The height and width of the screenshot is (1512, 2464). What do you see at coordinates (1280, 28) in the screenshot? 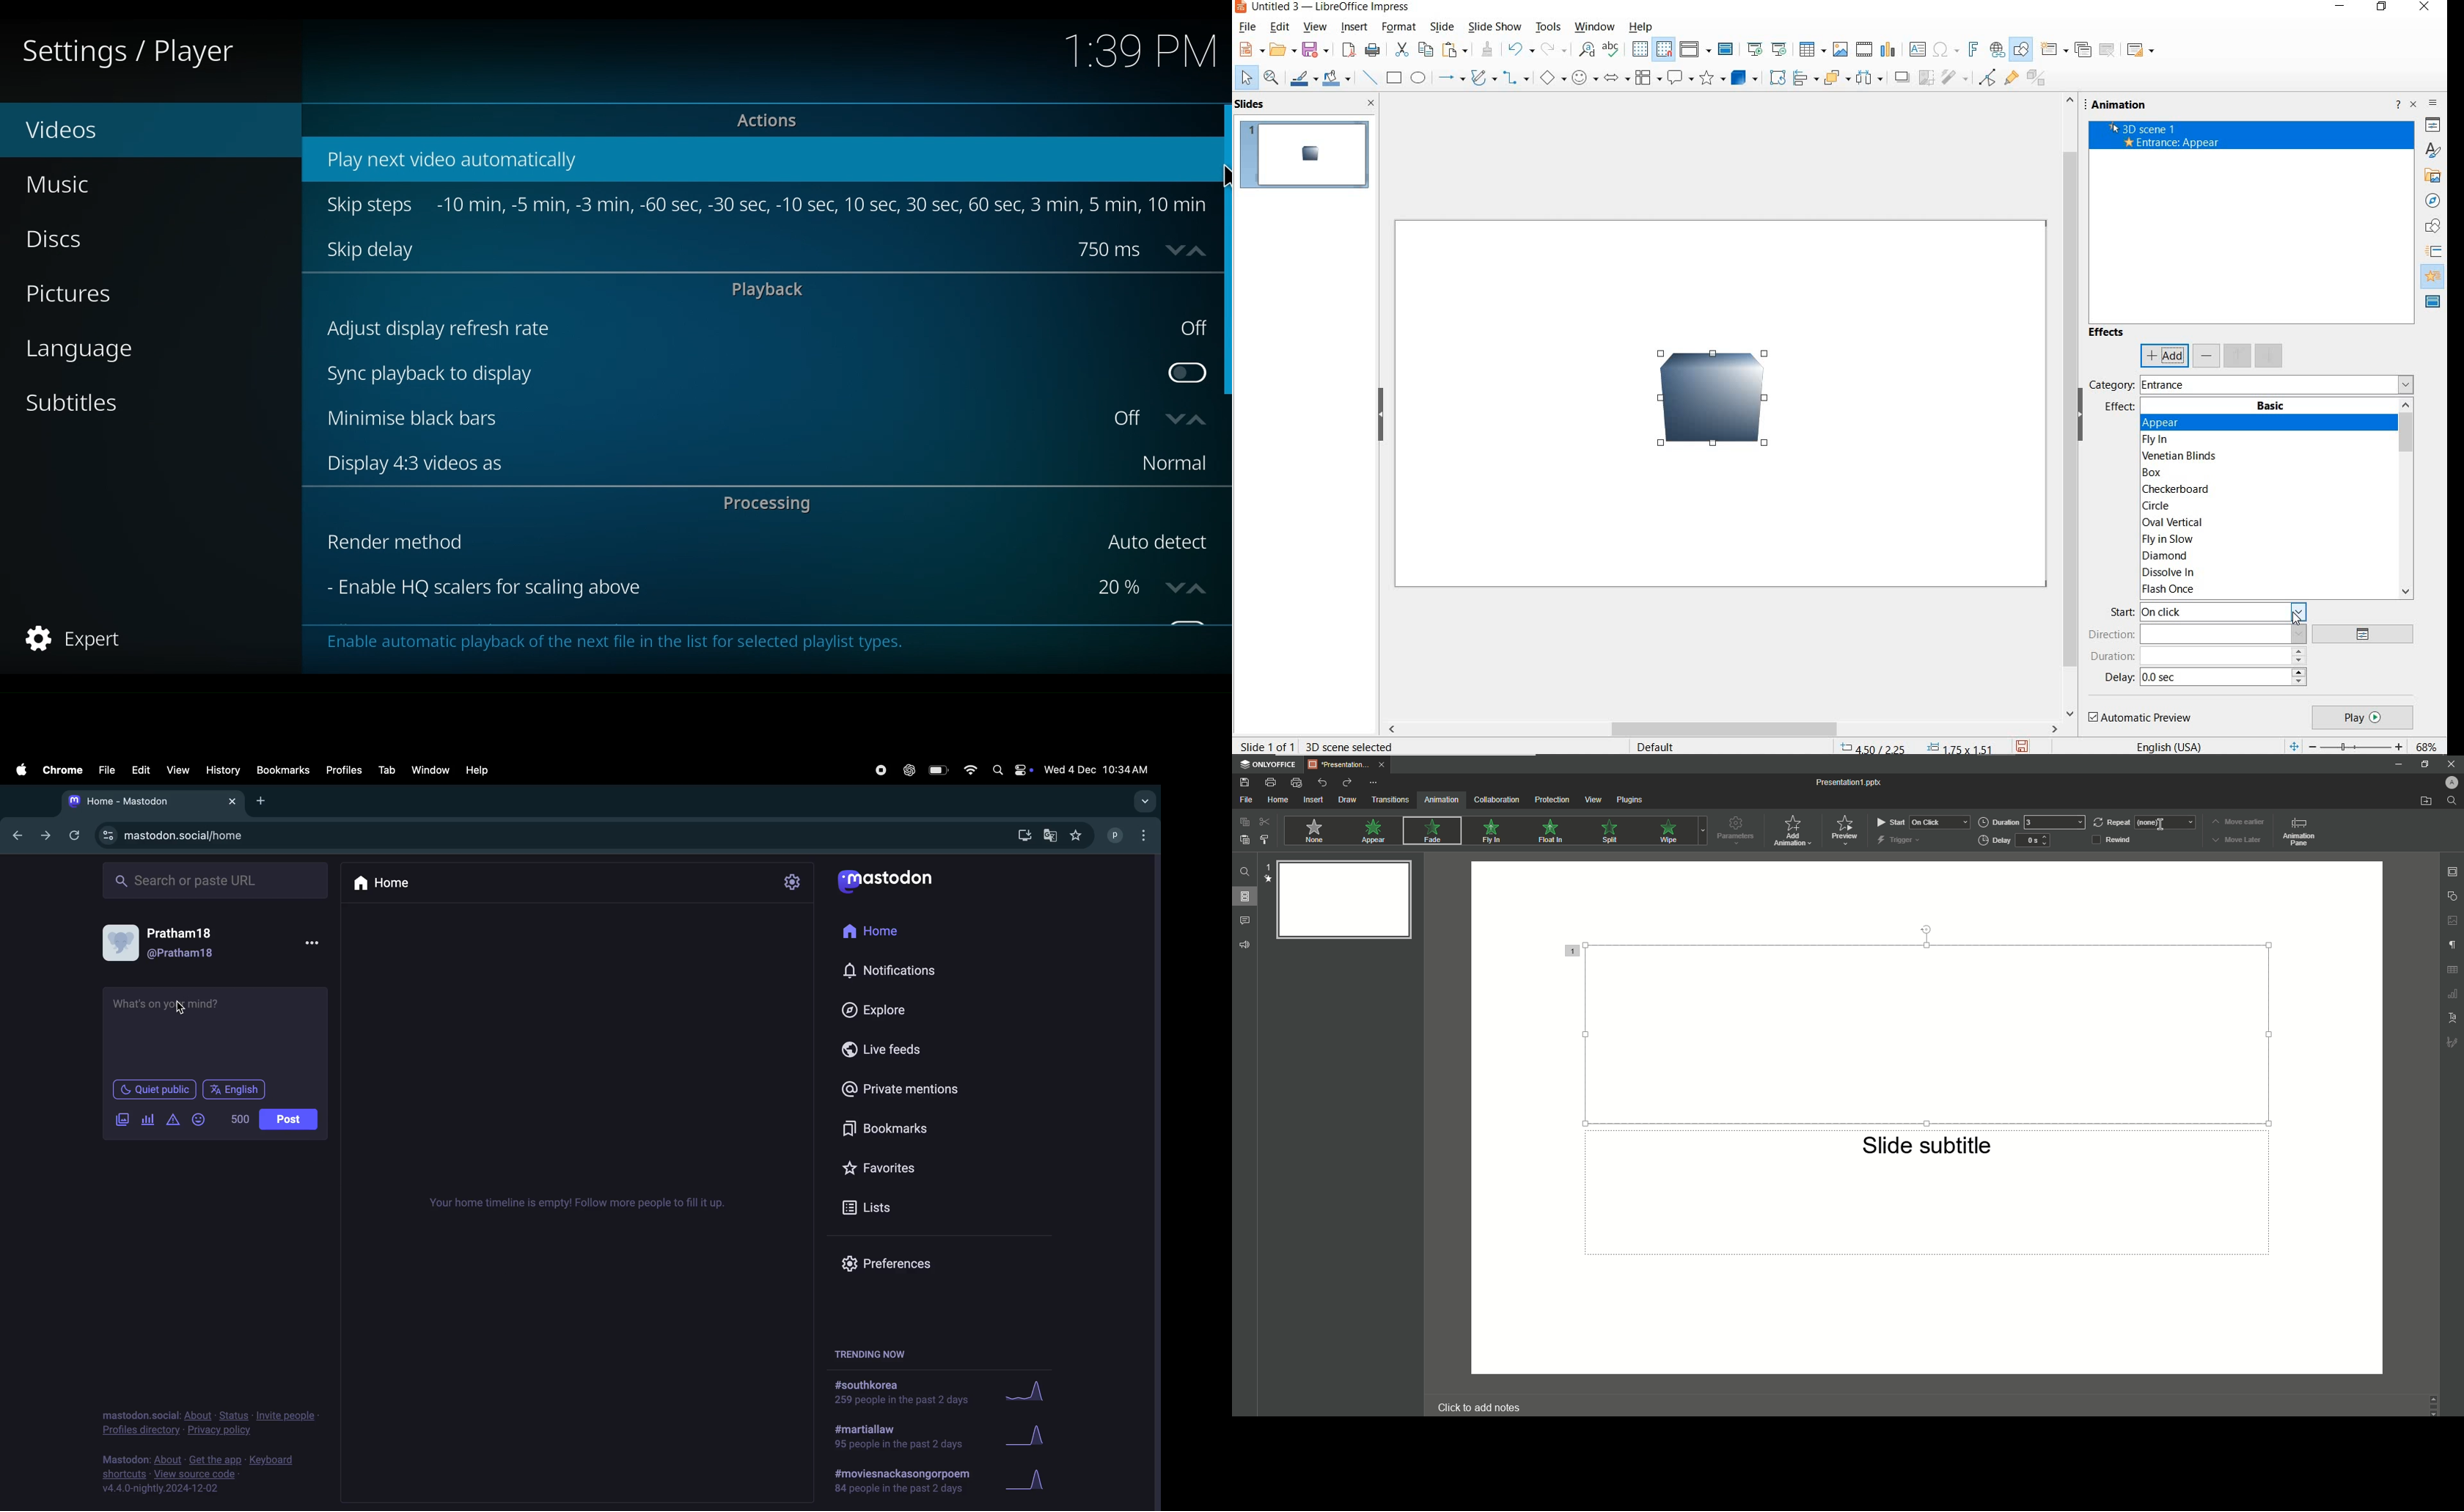
I see `edit` at bounding box center [1280, 28].